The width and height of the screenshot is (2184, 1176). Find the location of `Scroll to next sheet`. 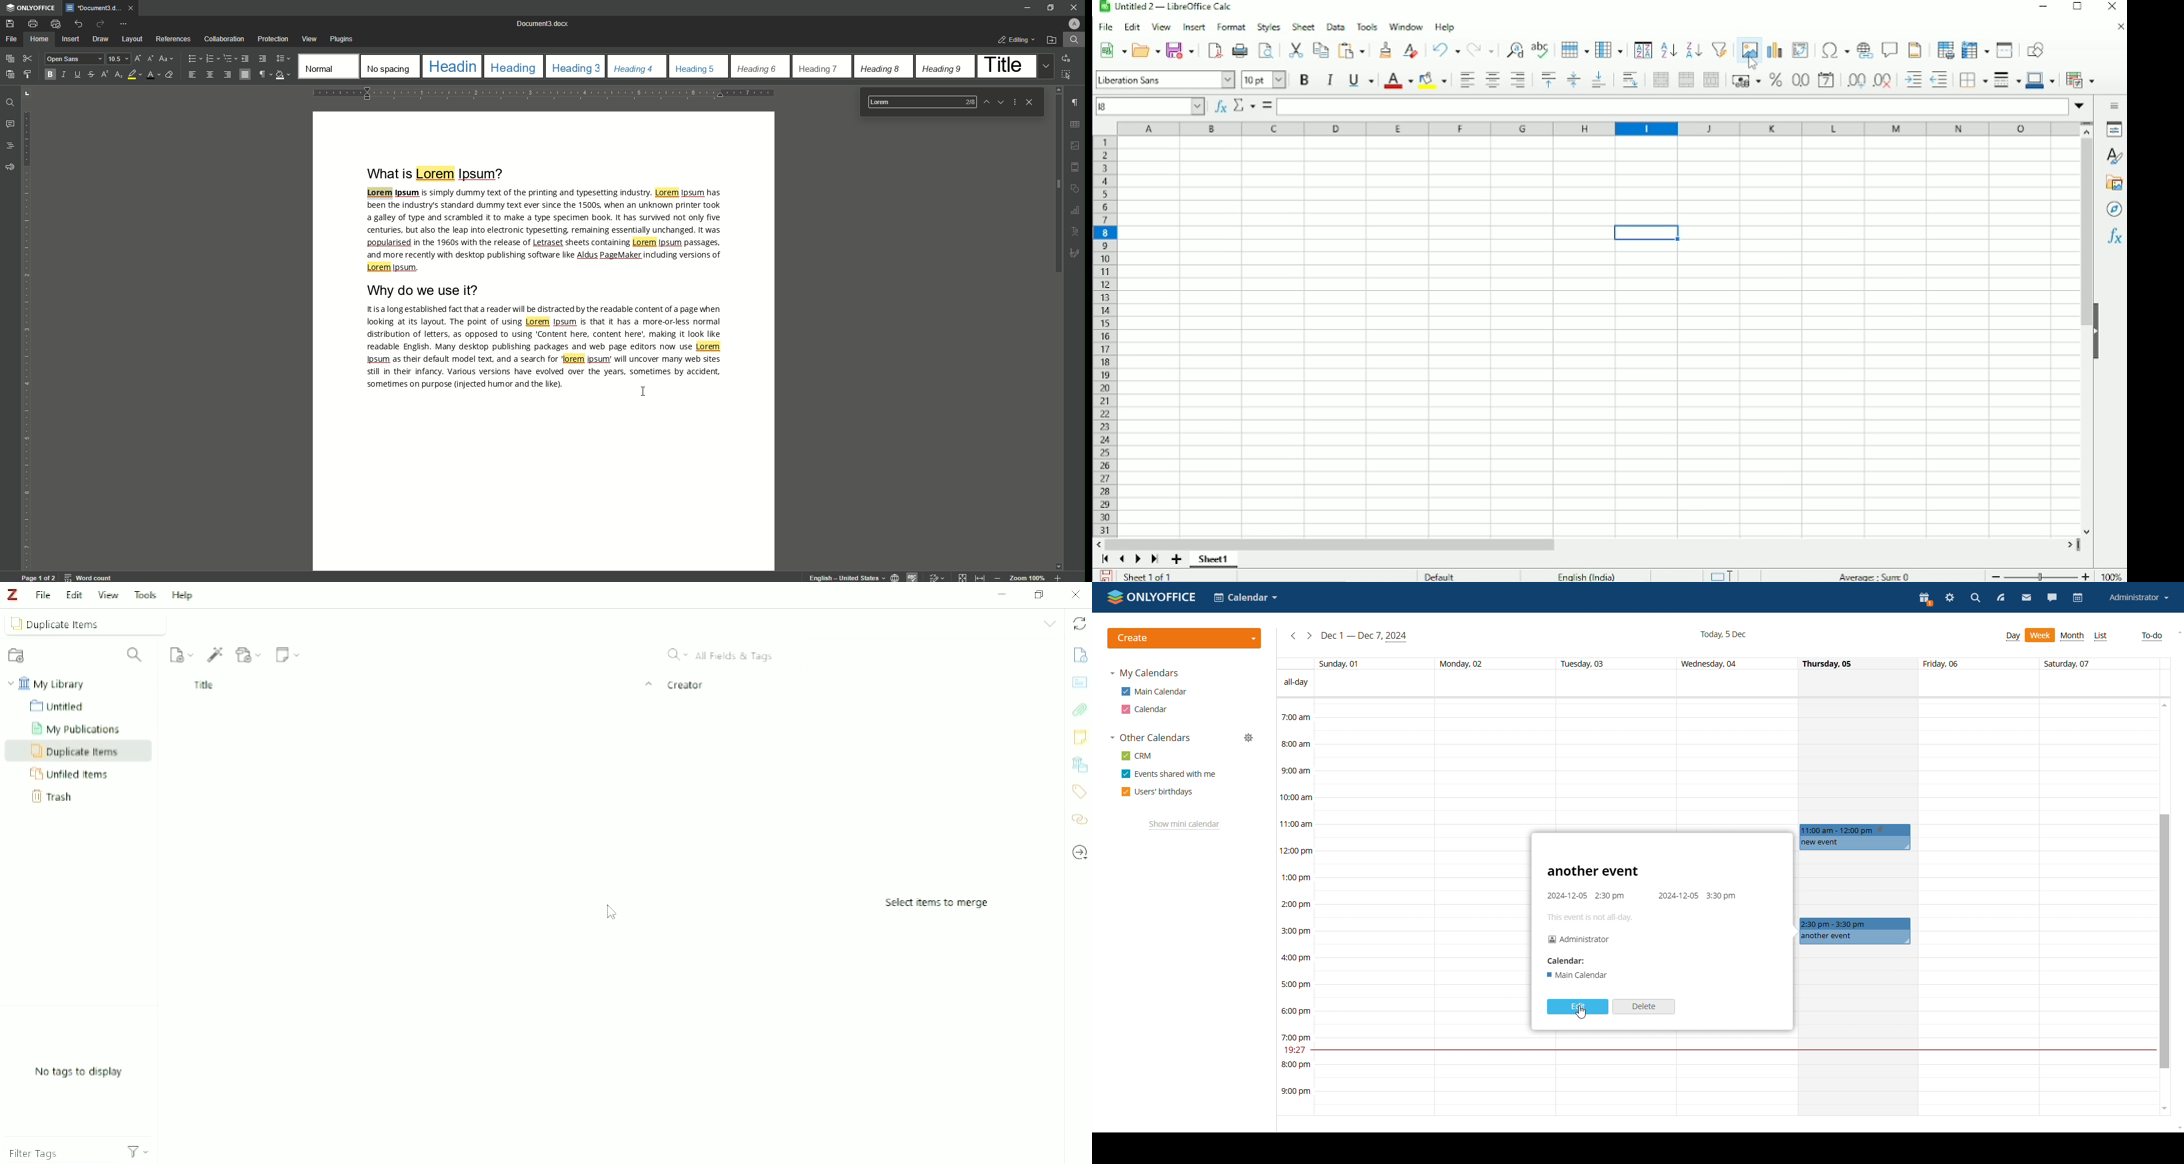

Scroll to next sheet is located at coordinates (1138, 559).